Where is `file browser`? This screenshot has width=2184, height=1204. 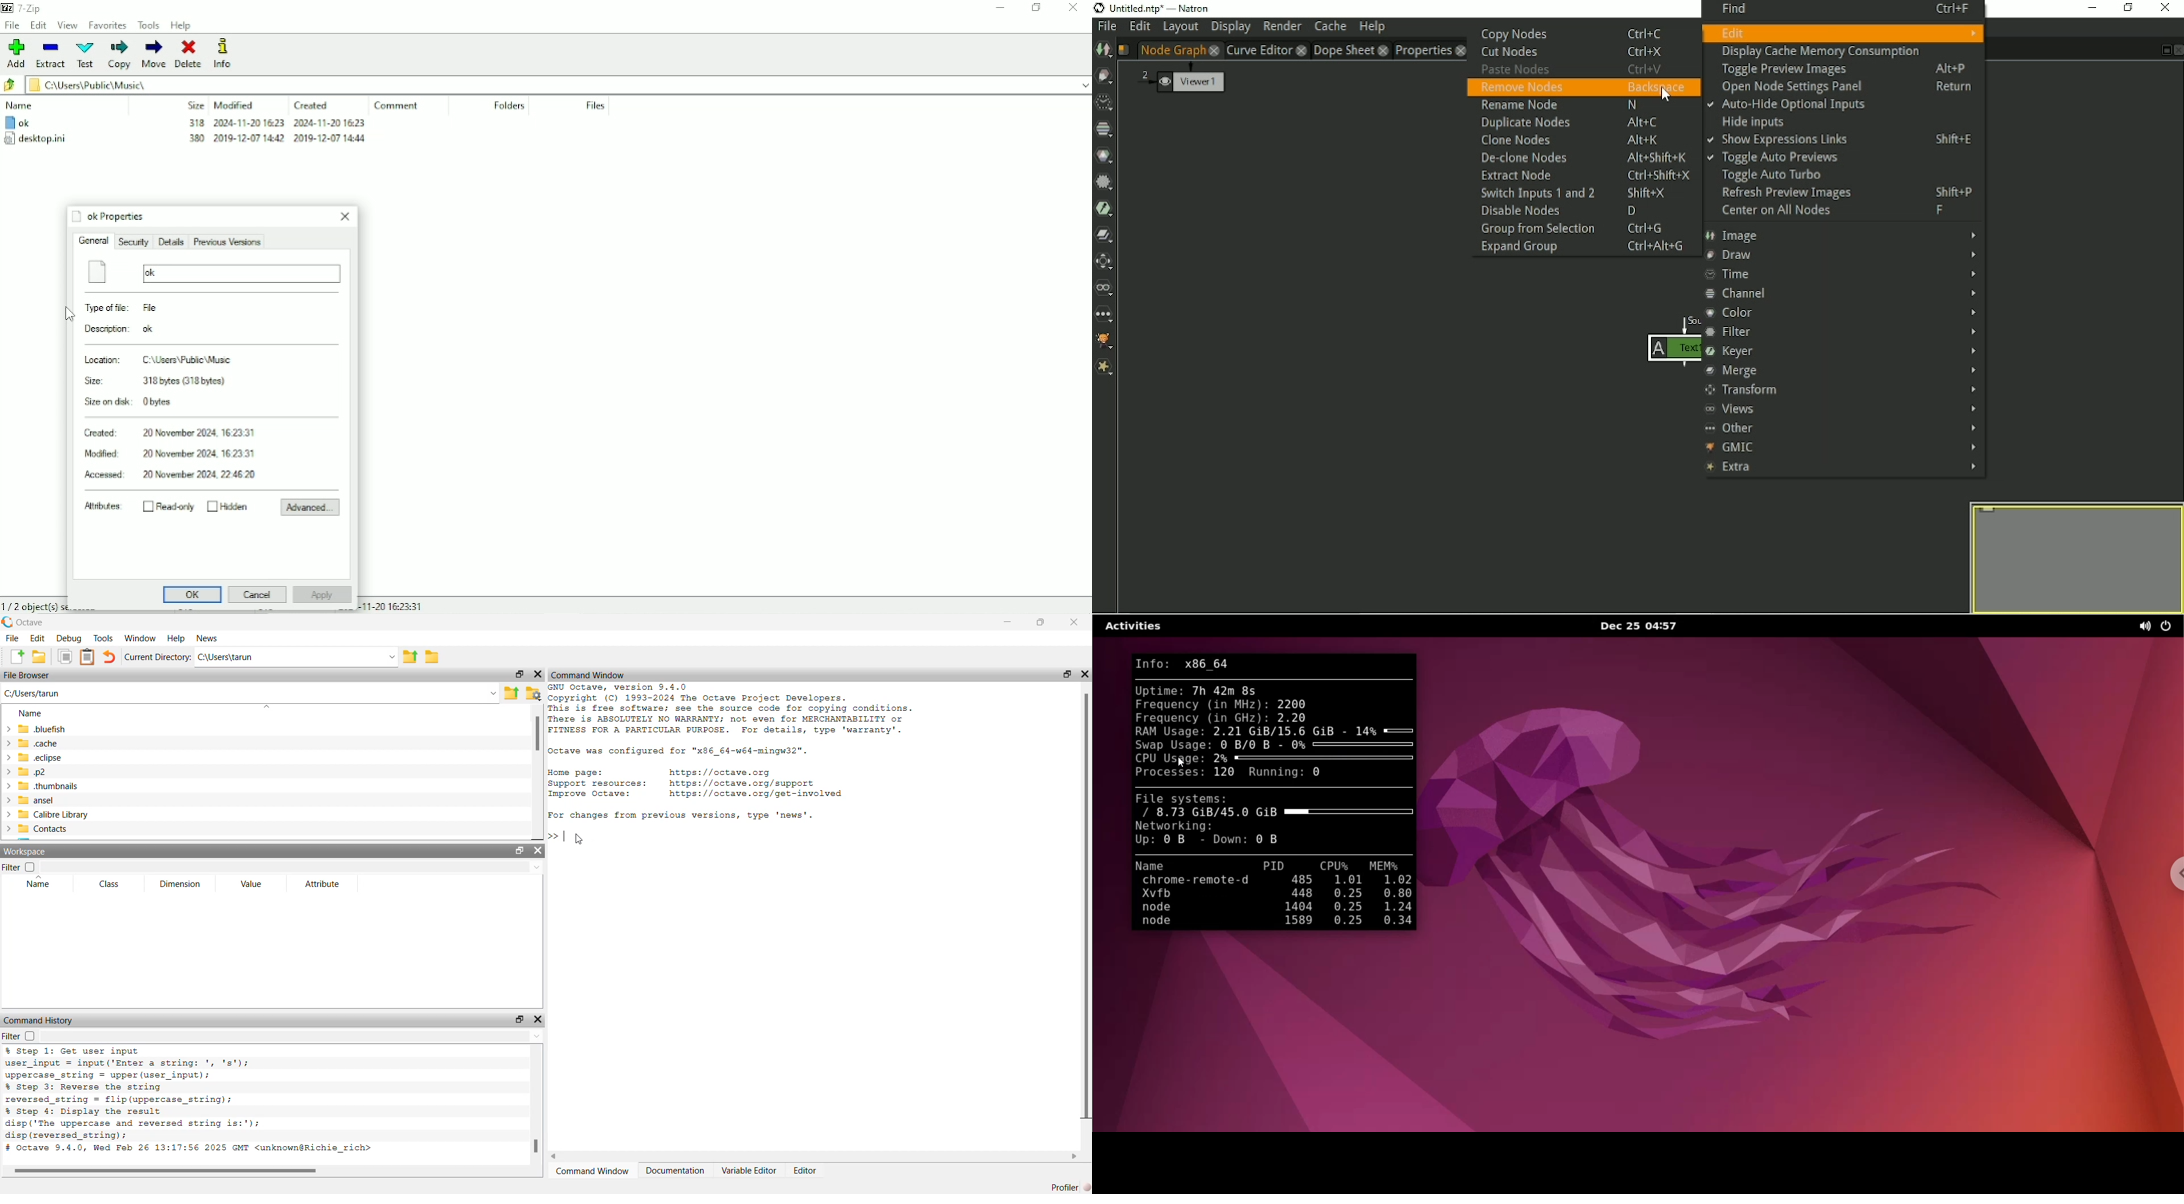
file browser is located at coordinates (30, 676).